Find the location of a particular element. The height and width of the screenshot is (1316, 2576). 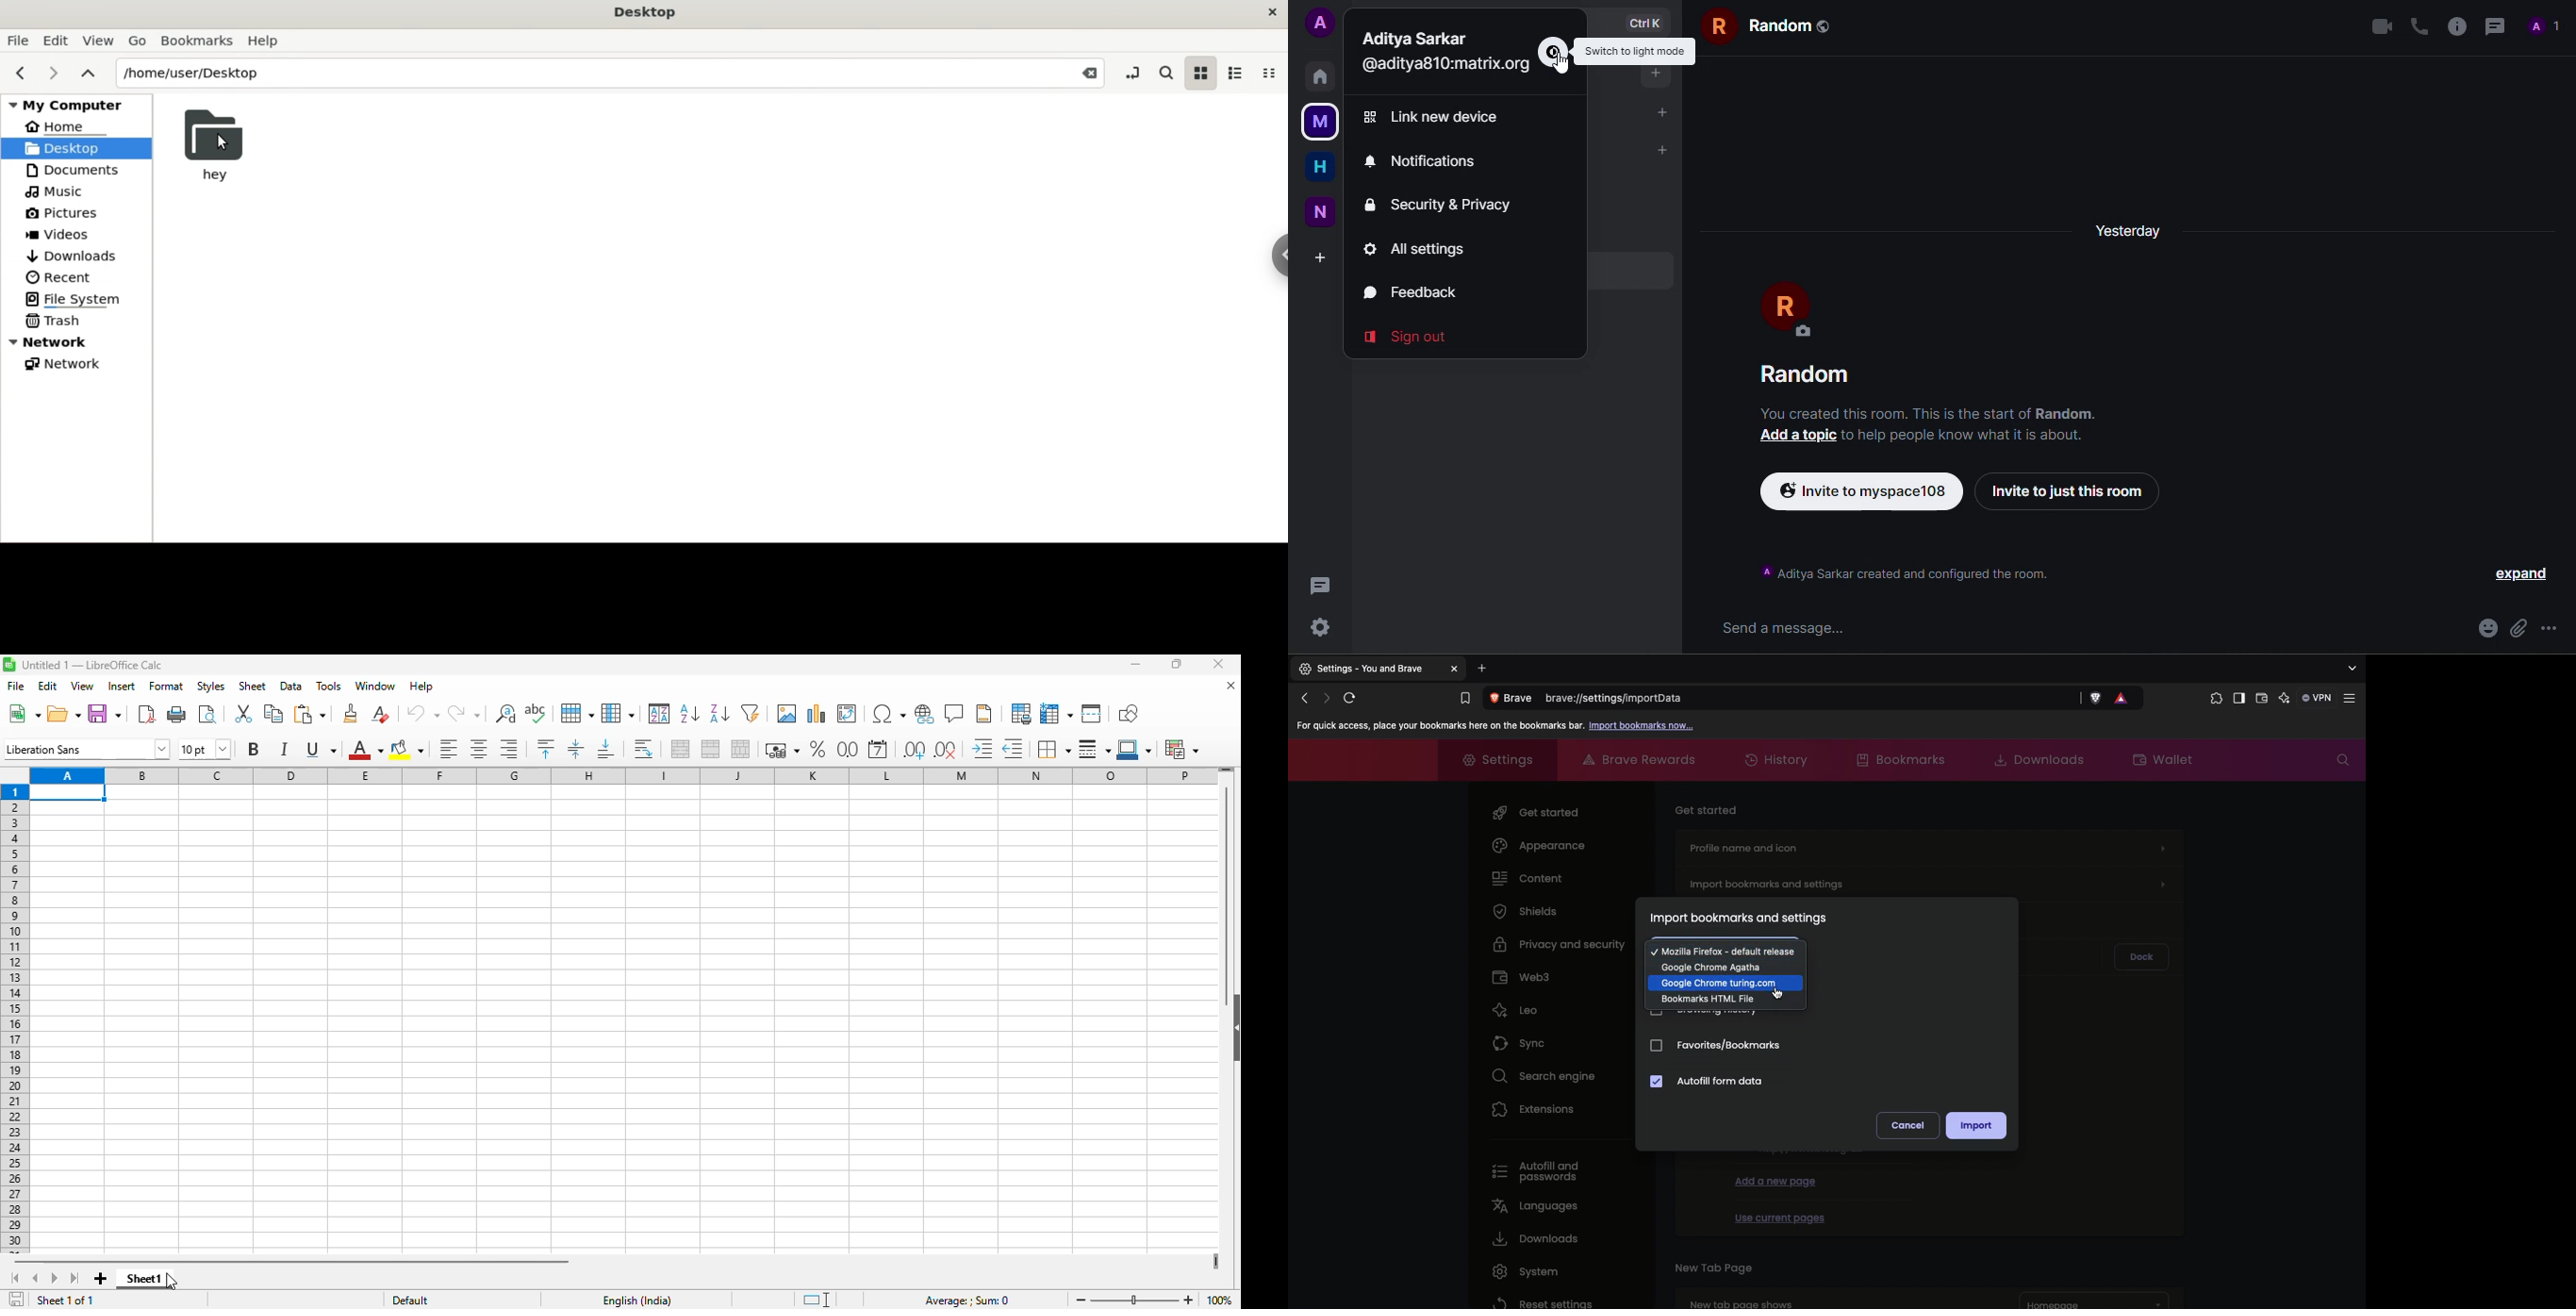

cursor is located at coordinates (173, 1281).